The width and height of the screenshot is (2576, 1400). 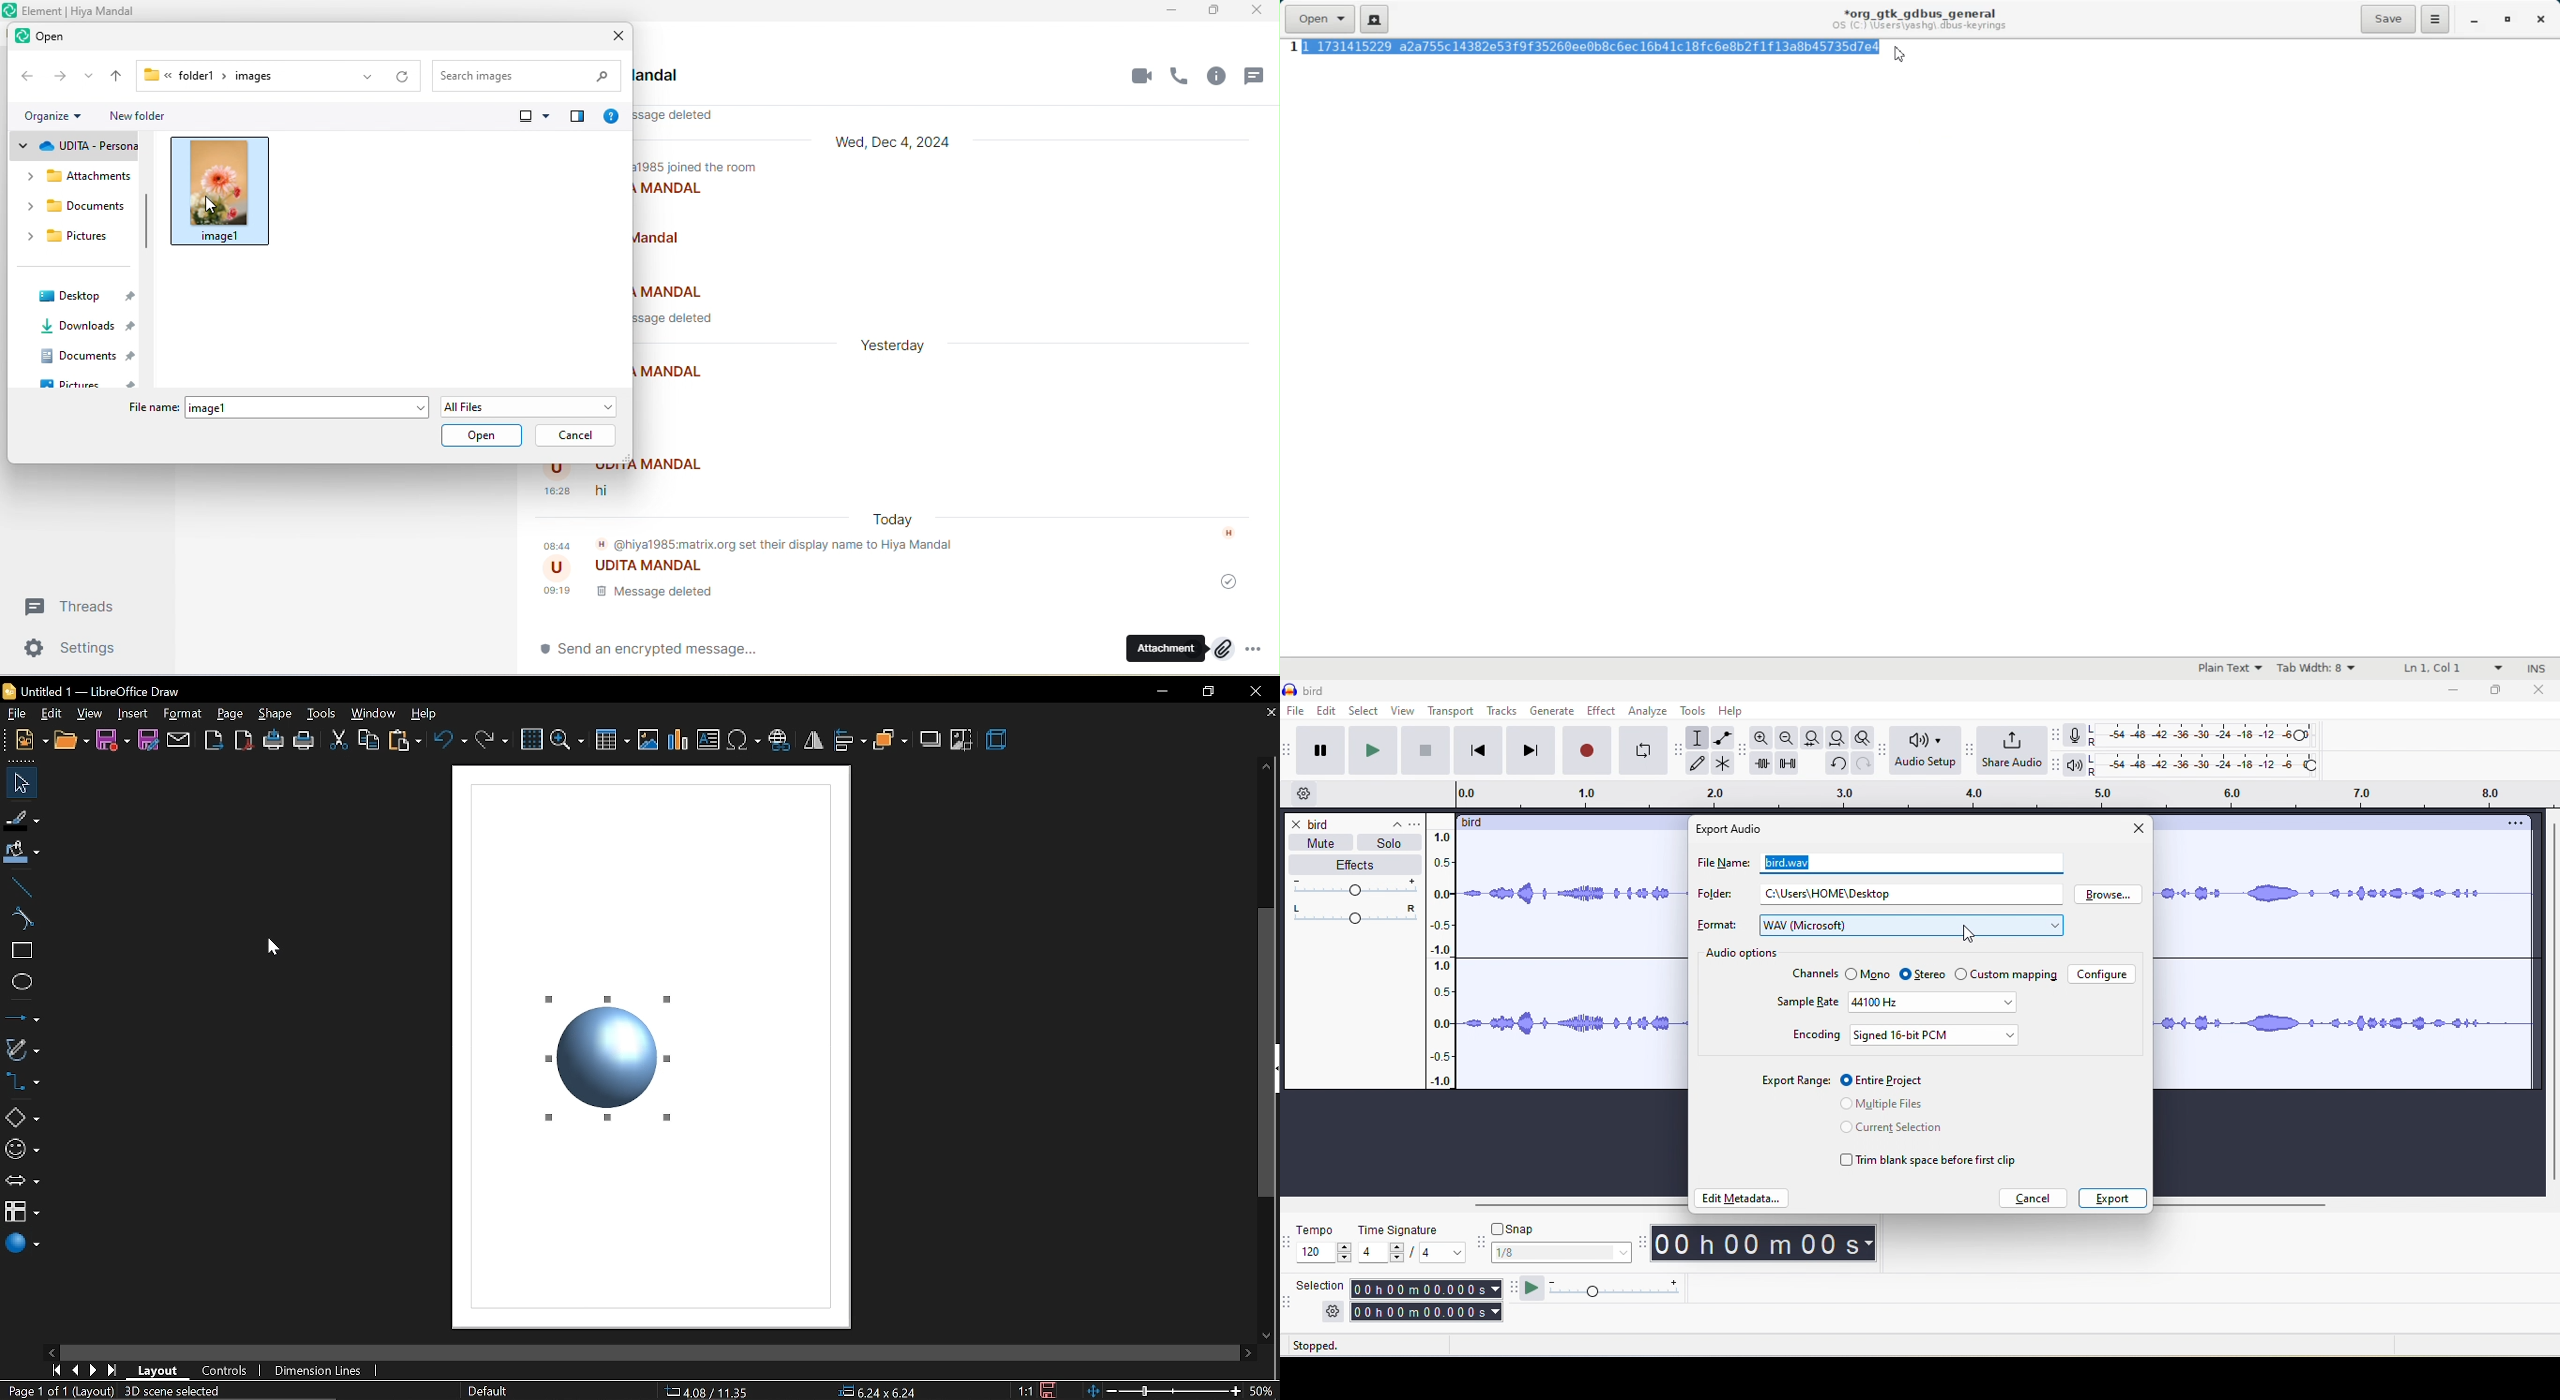 What do you see at coordinates (1996, 795) in the screenshot?
I see `click and drag to define a looping region ` at bounding box center [1996, 795].